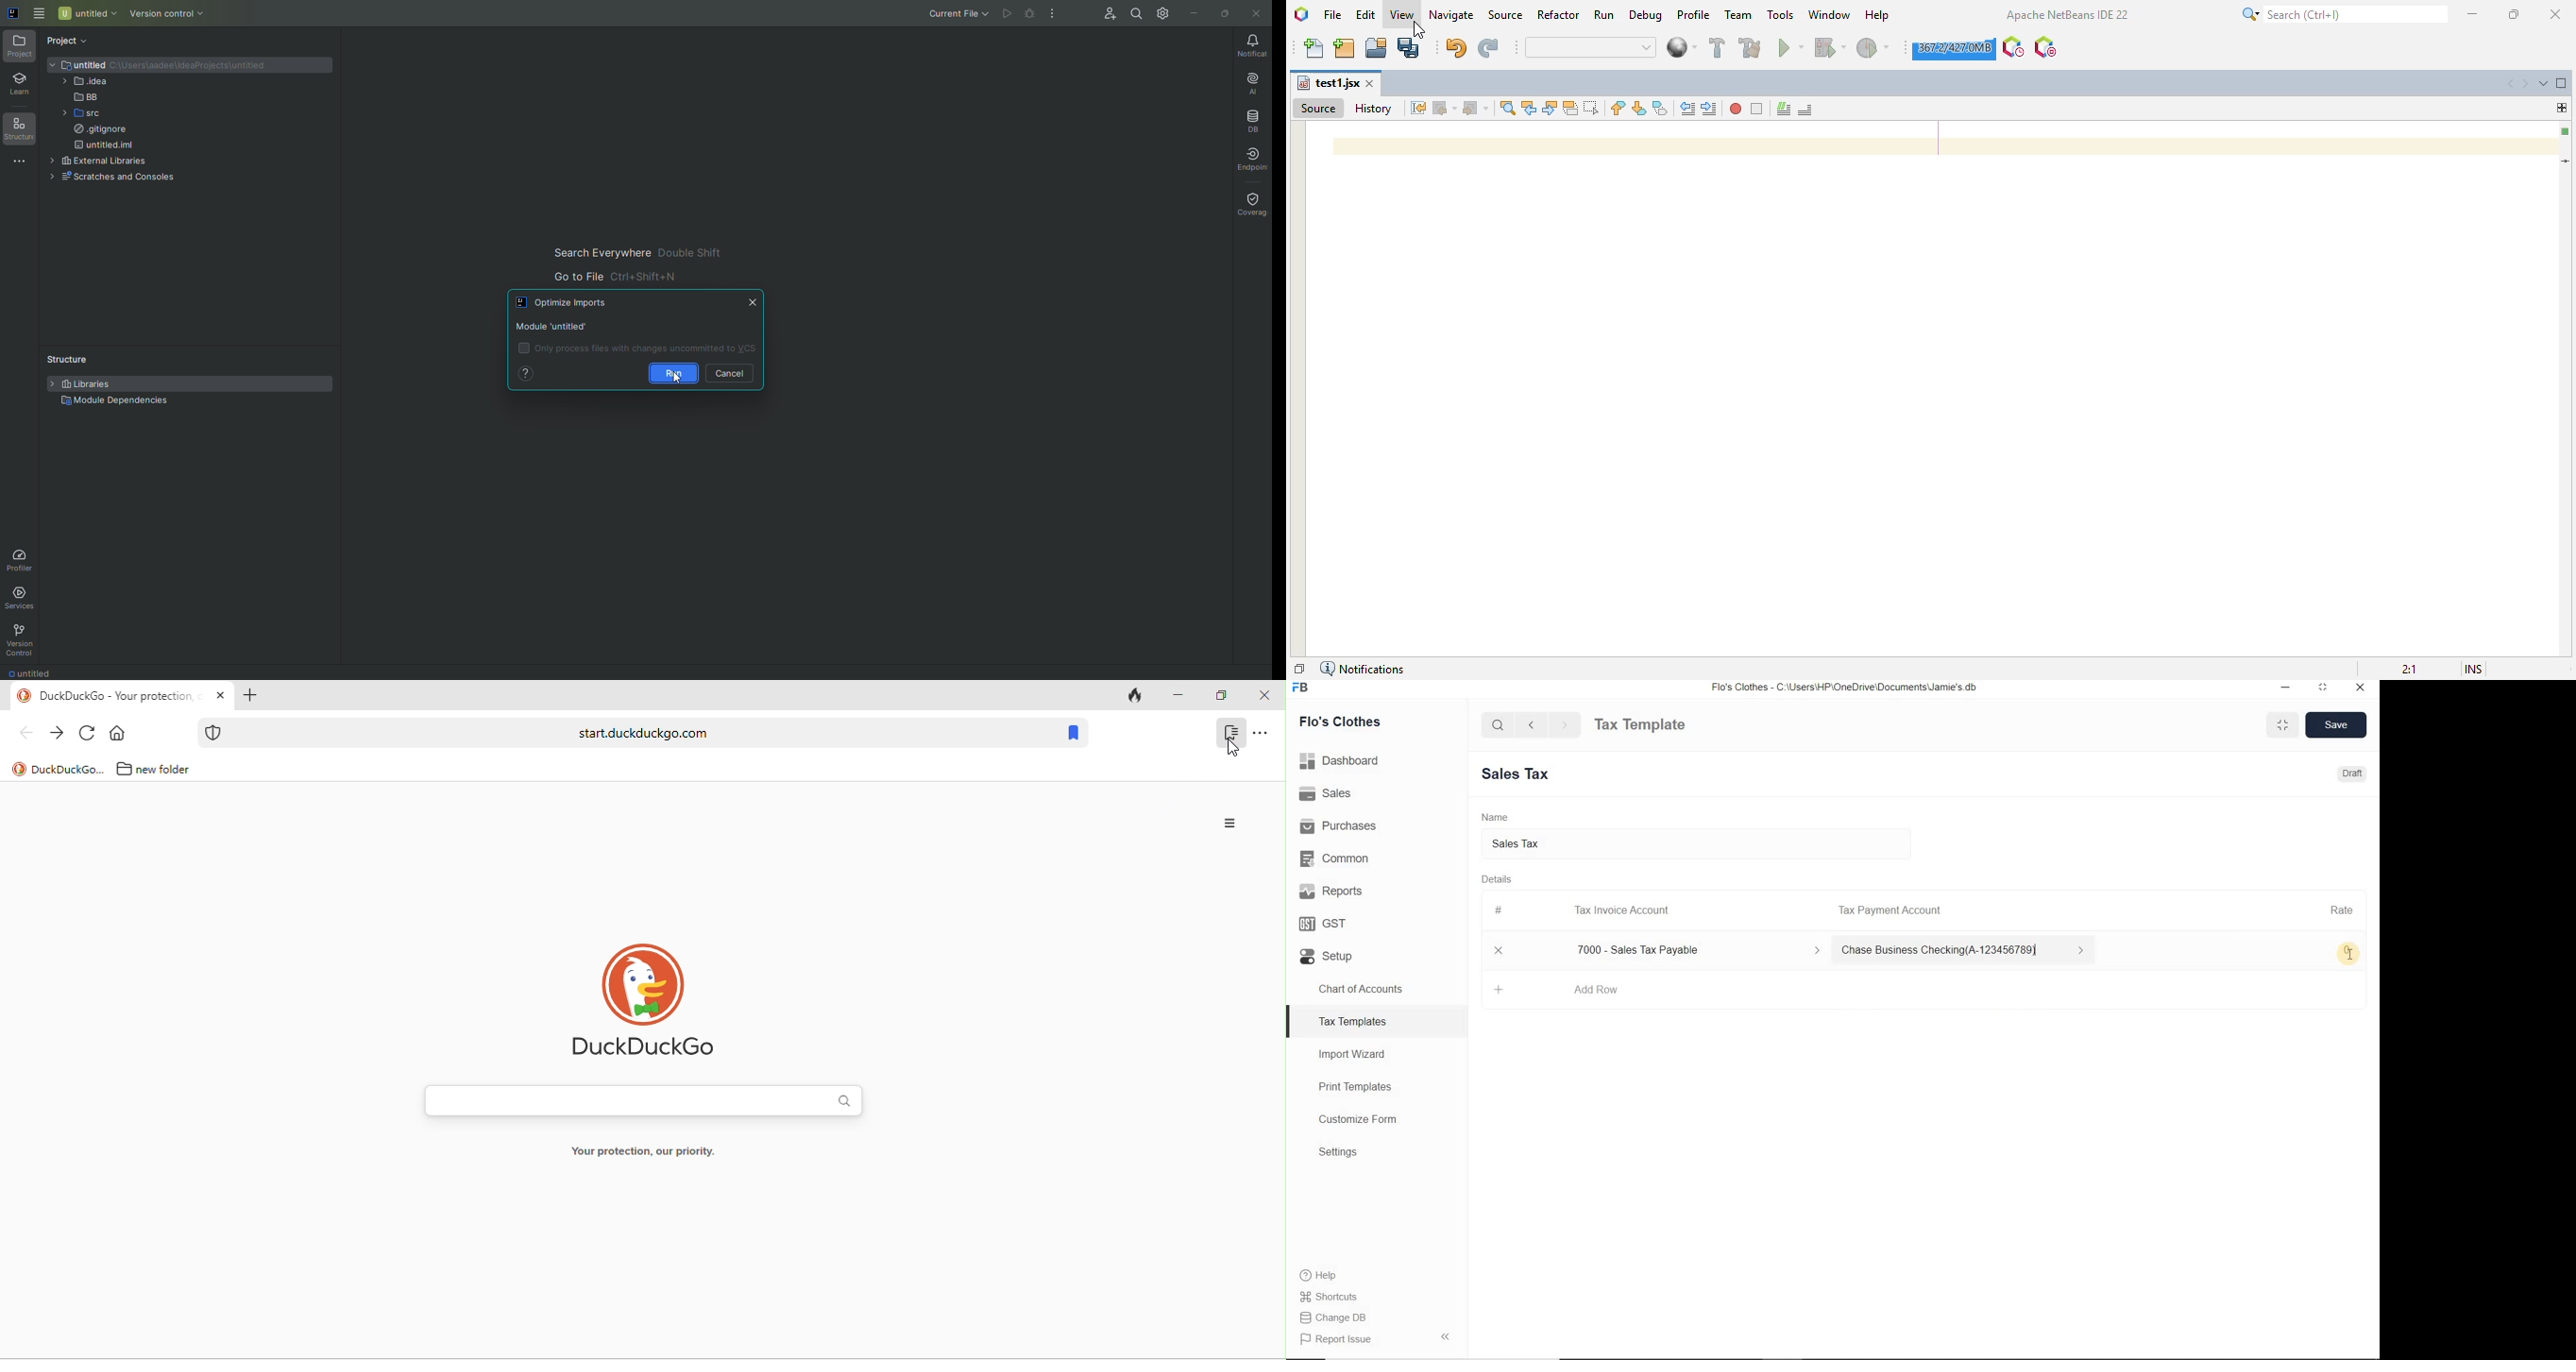  What do you see at coordinates (1376, 989) in the screenshot?
I see `Chart of Accounts` at bounding box center [1376, 989].